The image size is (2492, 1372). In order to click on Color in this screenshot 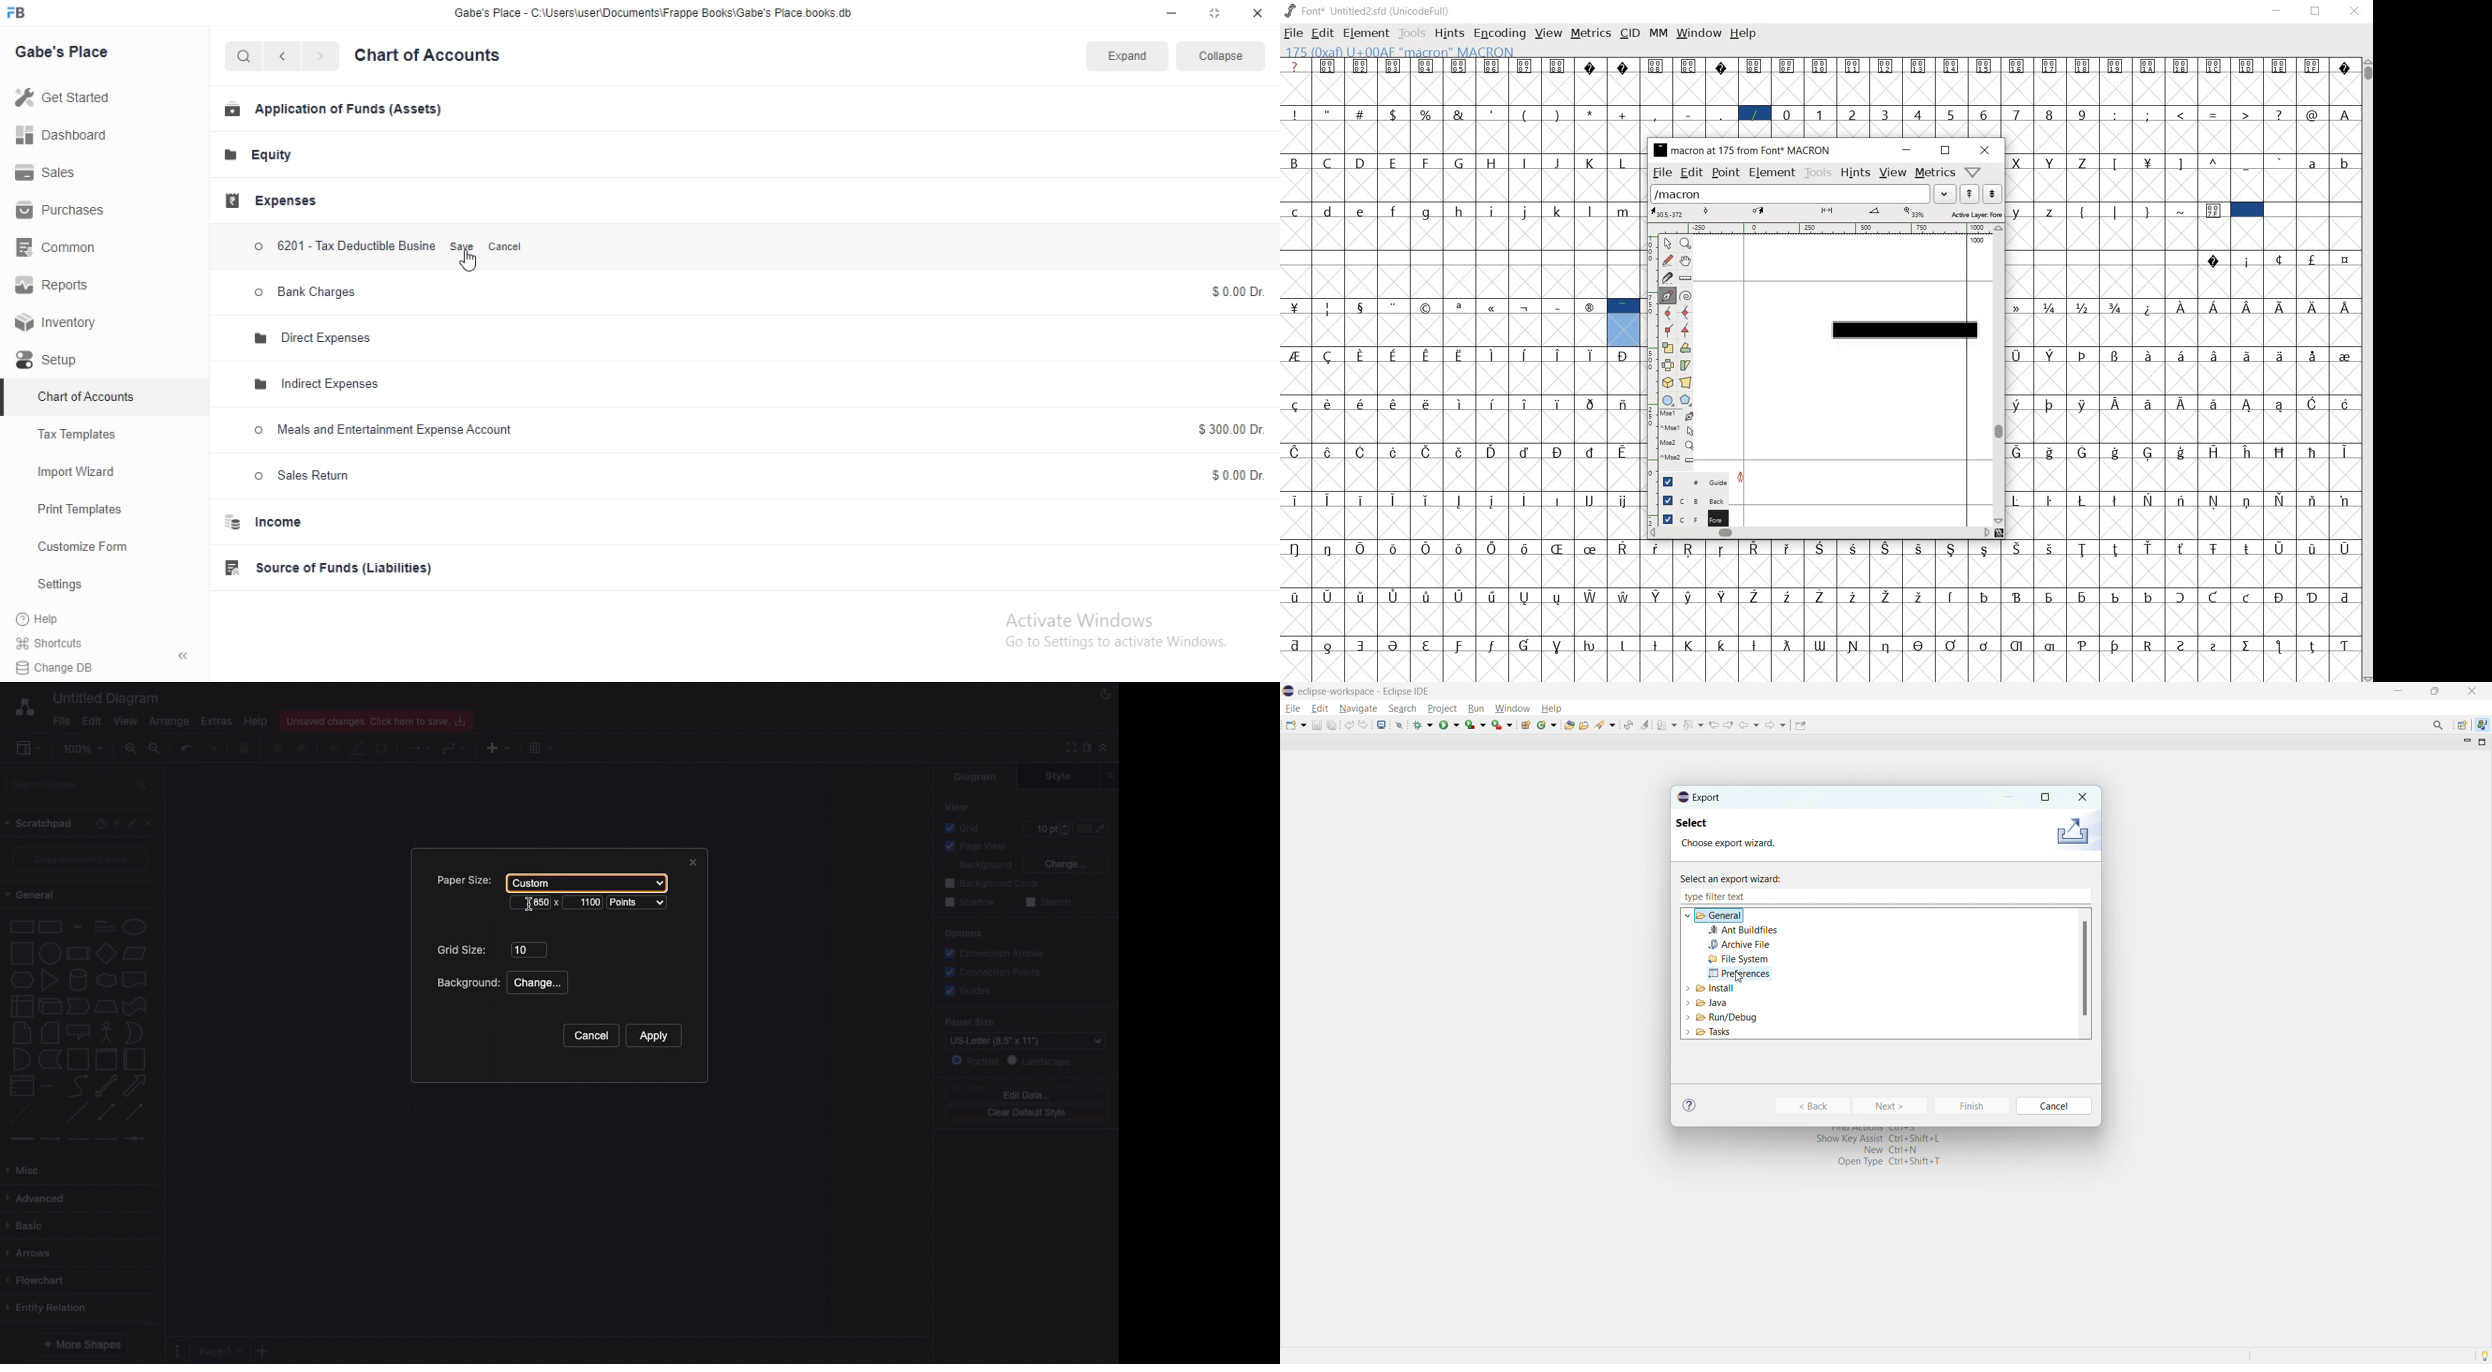, I will do `click(1093, 828)`.